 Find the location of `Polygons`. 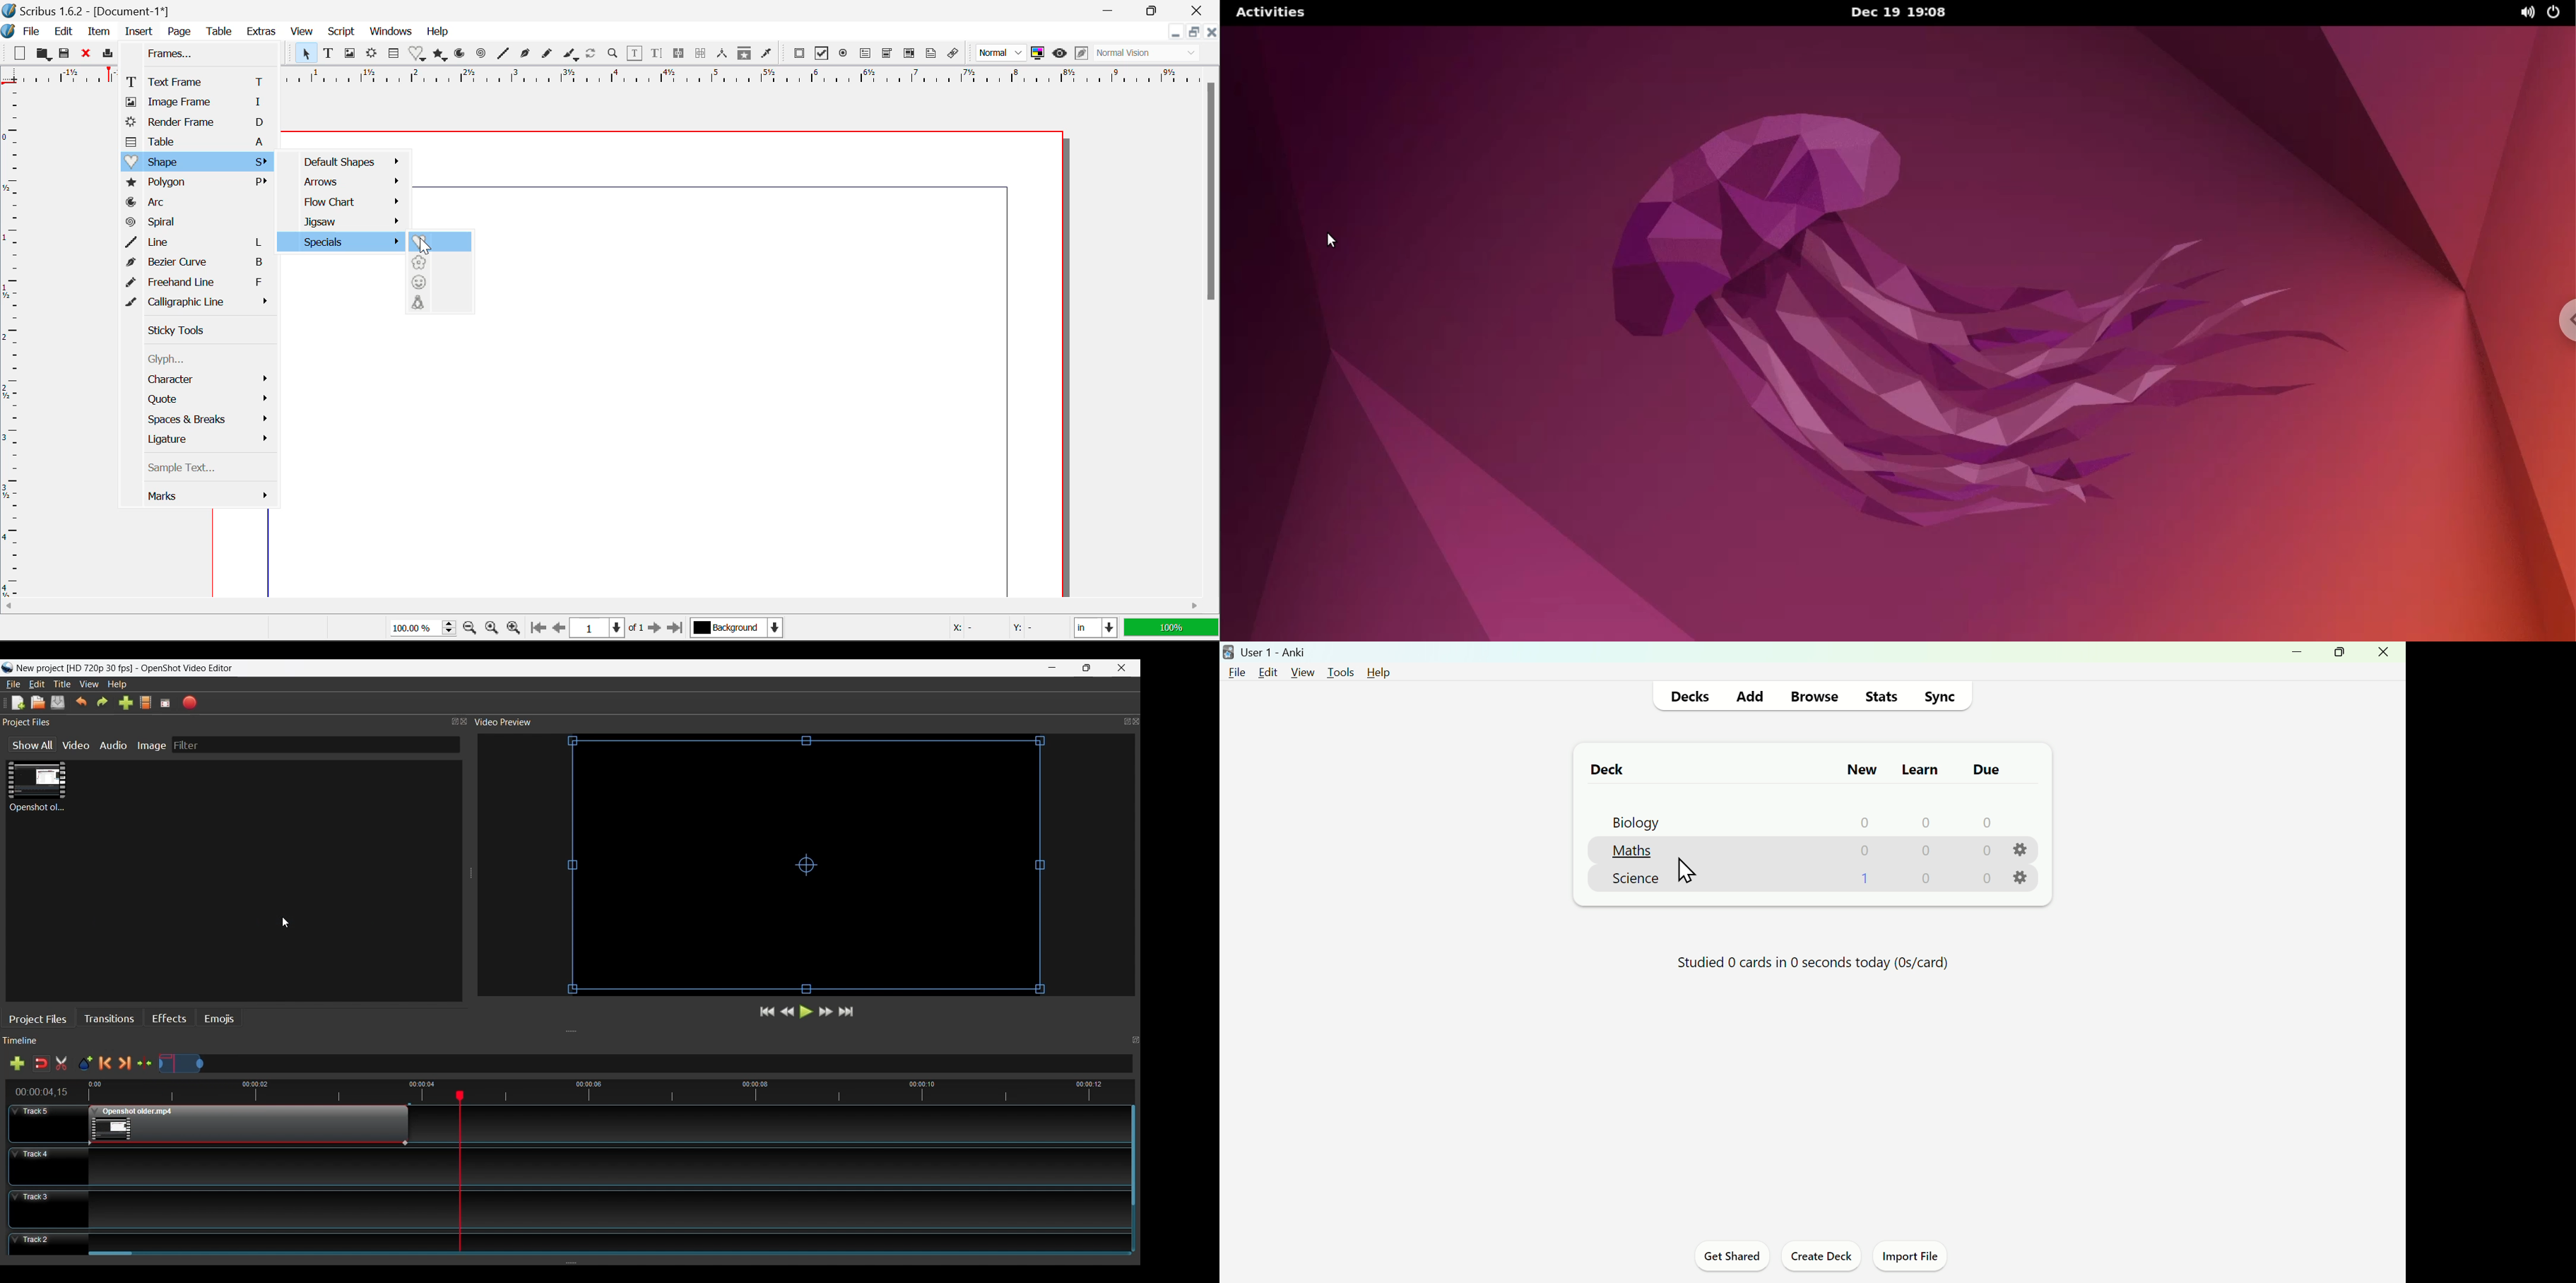

Polygons is located at coordinates (441, 55).